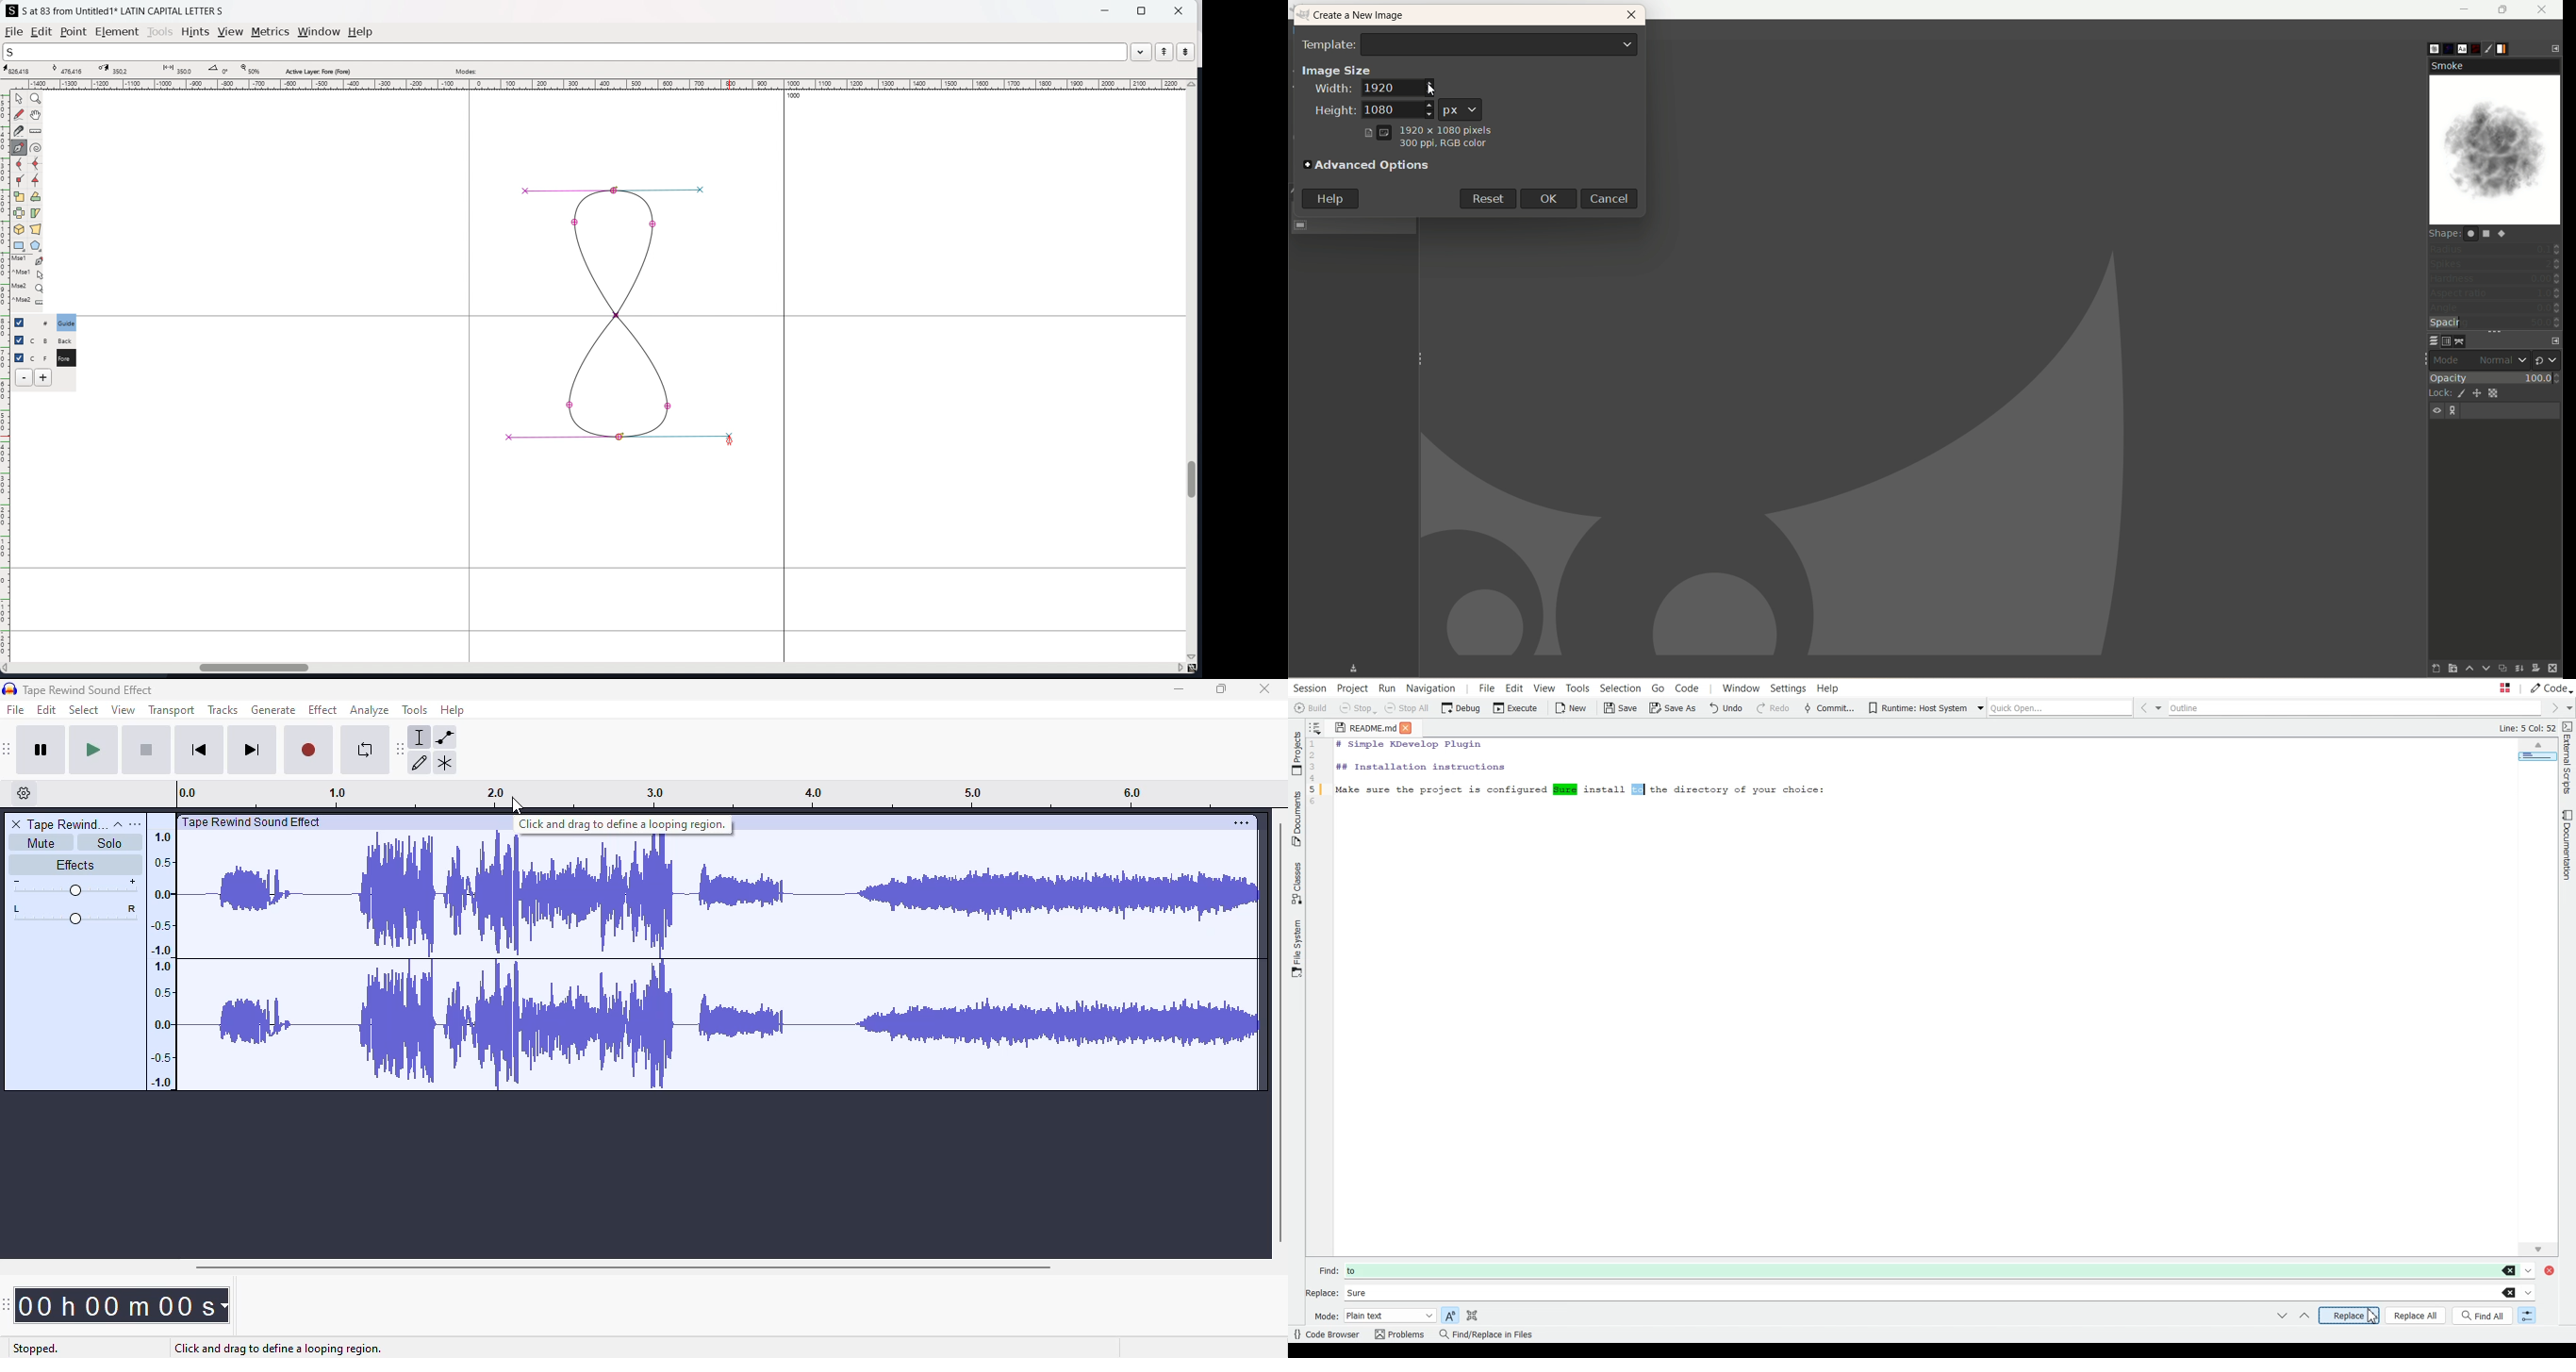 Image resolution: width=2576 pixels, height=1372 pixels. Describe the element at coordinates (65, 357) in the screenshot. I see `C F Fore` at that location.